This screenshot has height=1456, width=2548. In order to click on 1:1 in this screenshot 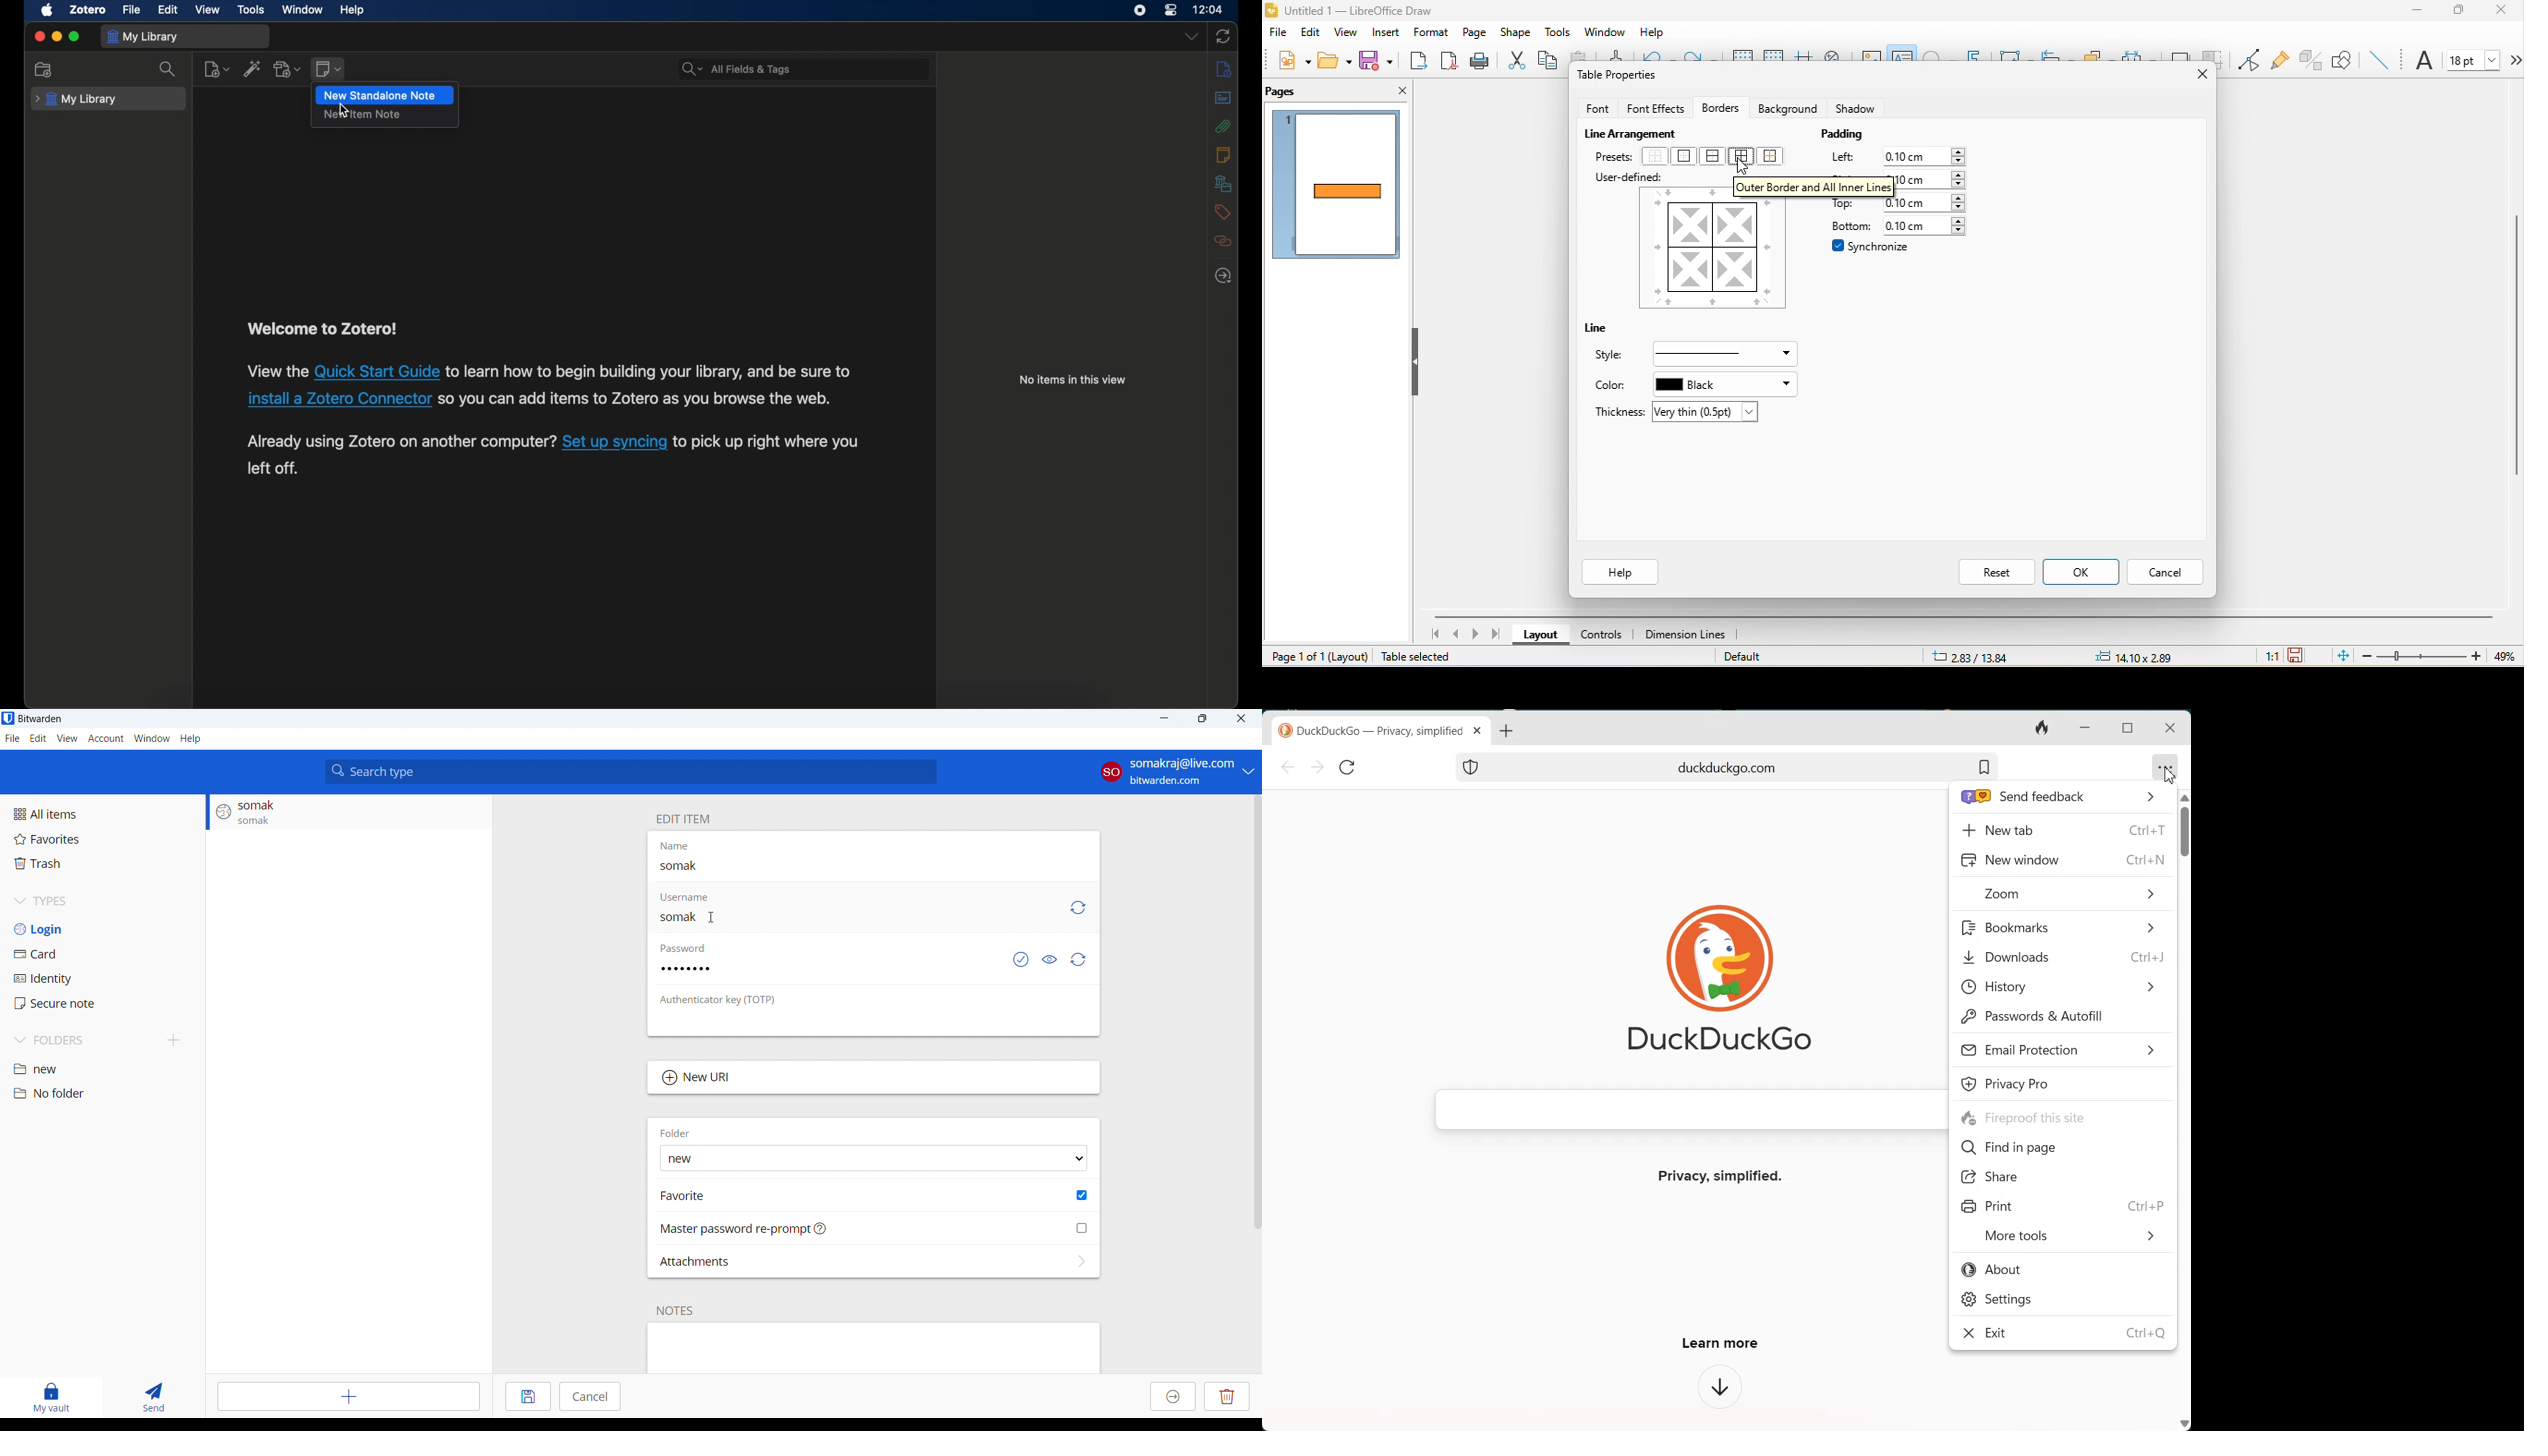, I will do `click(2263, 656)`.